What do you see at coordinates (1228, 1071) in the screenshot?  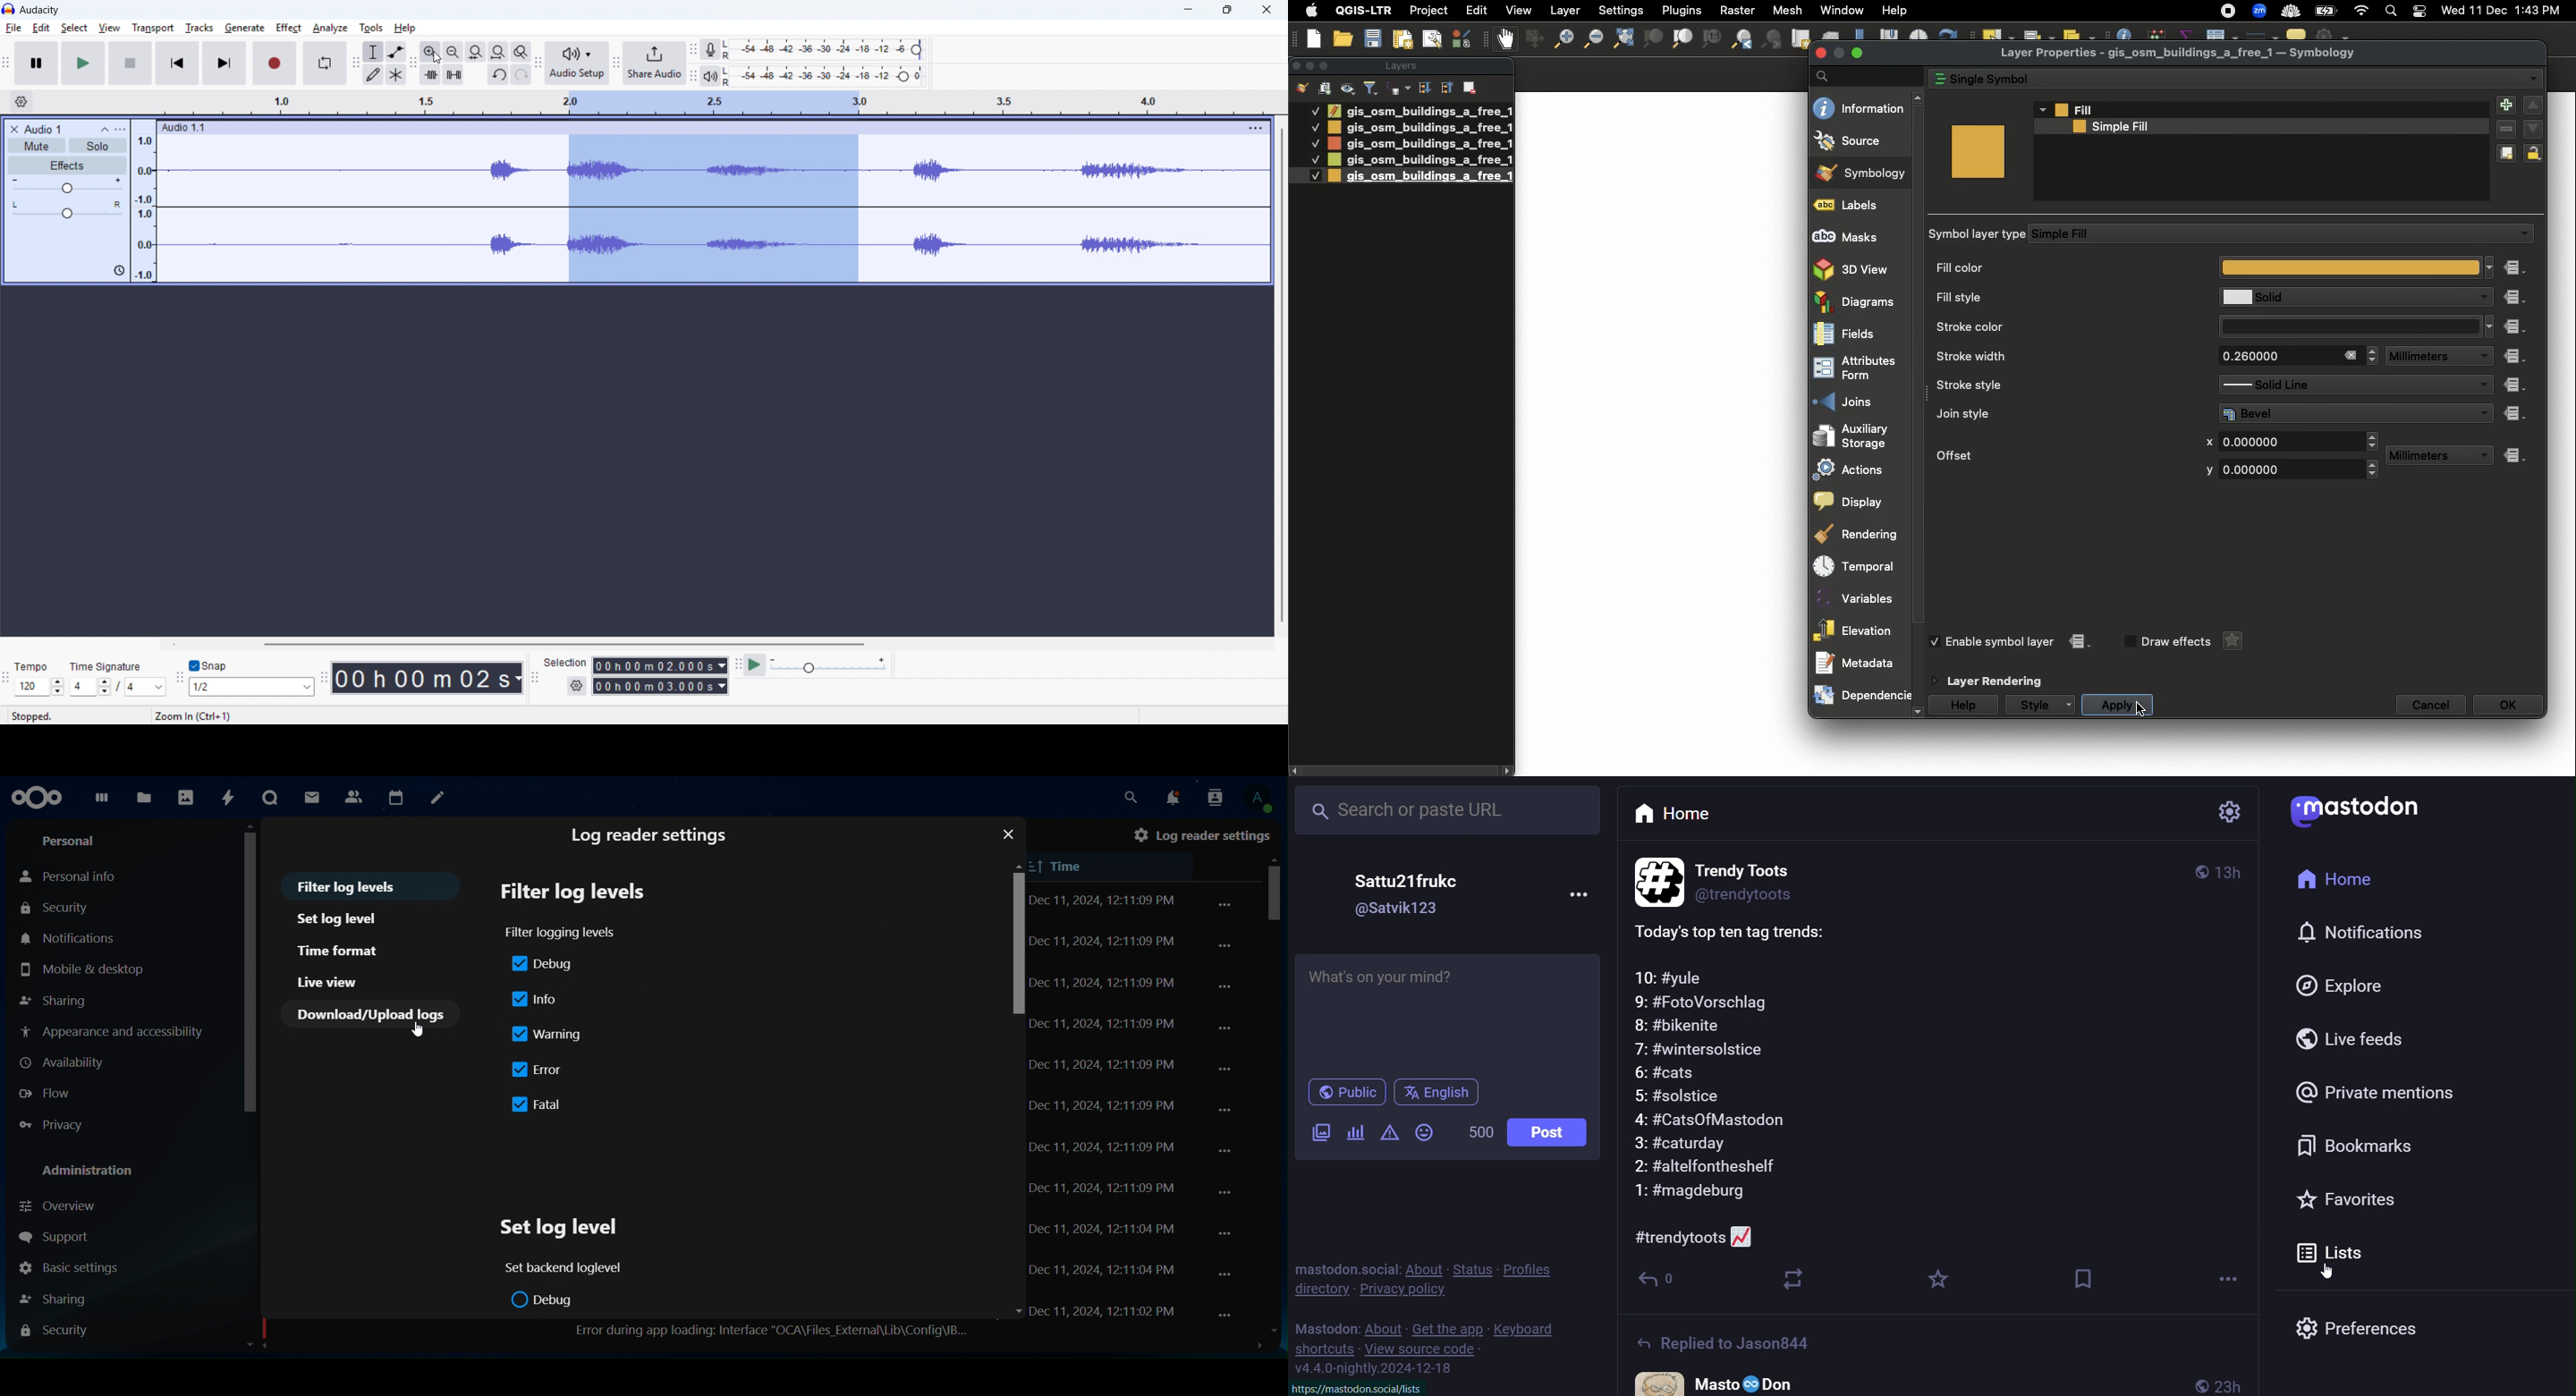 I see `...` at bounding box center [1228, 1071].